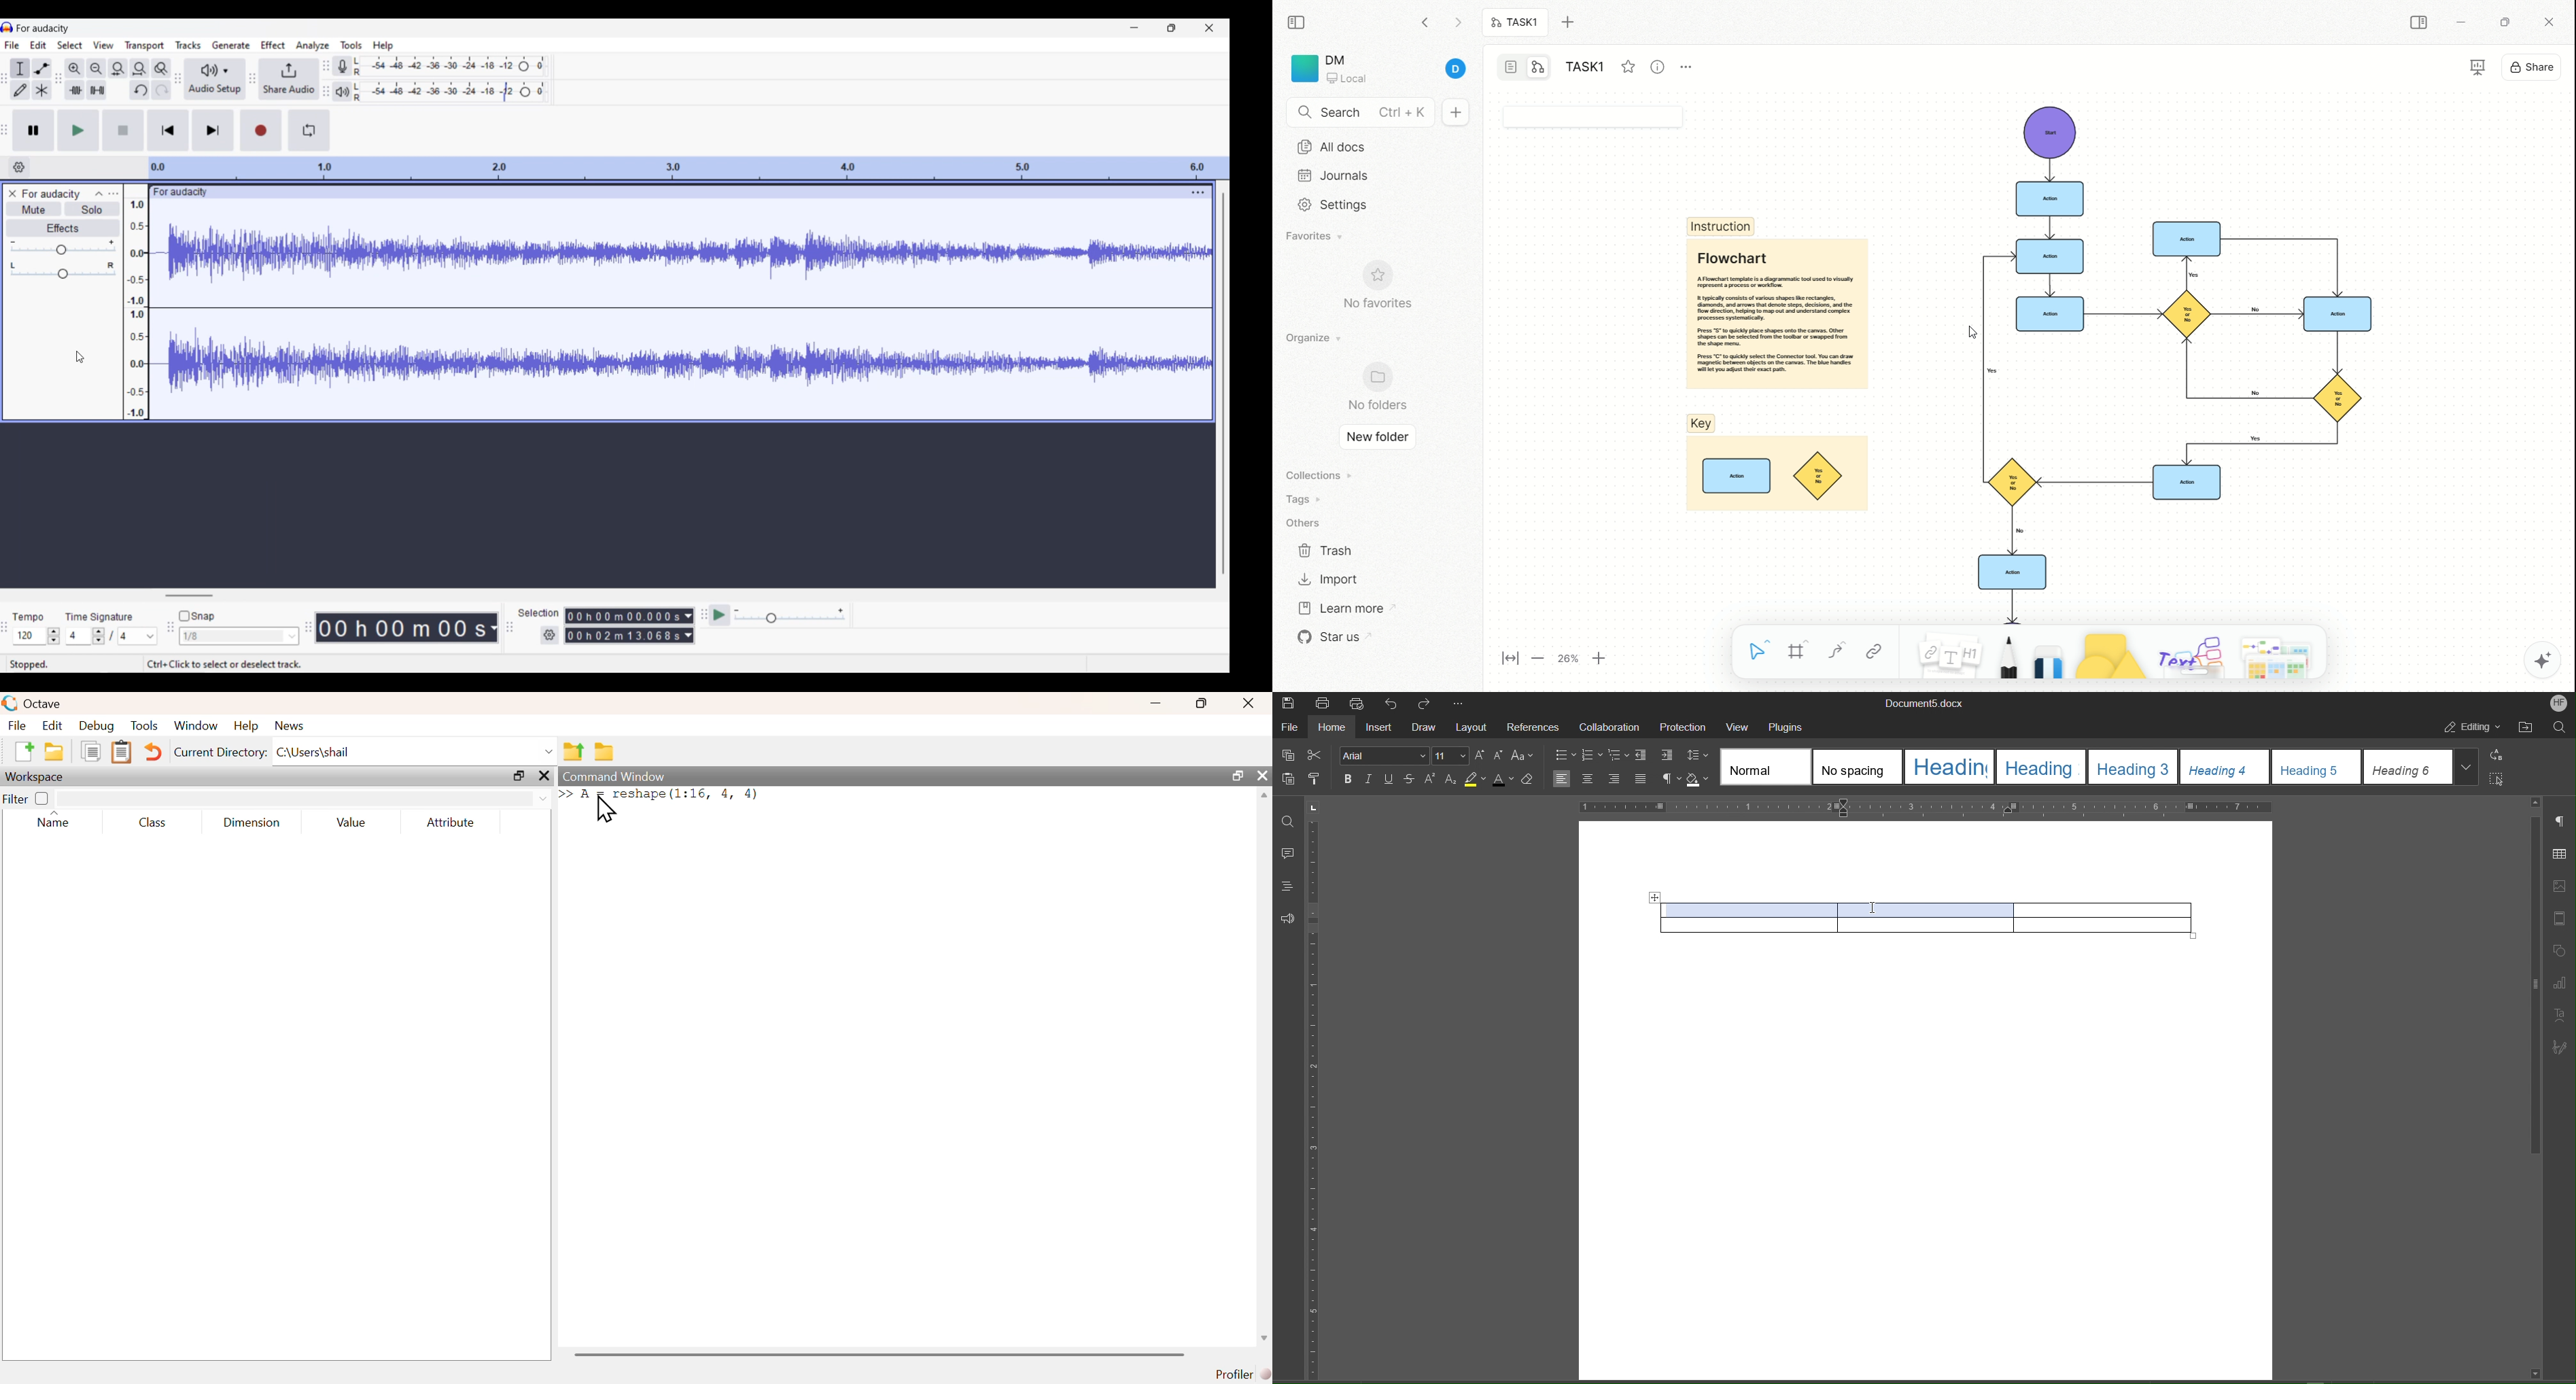 This screenshot has width=2576, height=1400. What do you see at coordinates (1410, 780) in the screenshot?
I see `Strikethrough` at bounding box center [1410, 780].